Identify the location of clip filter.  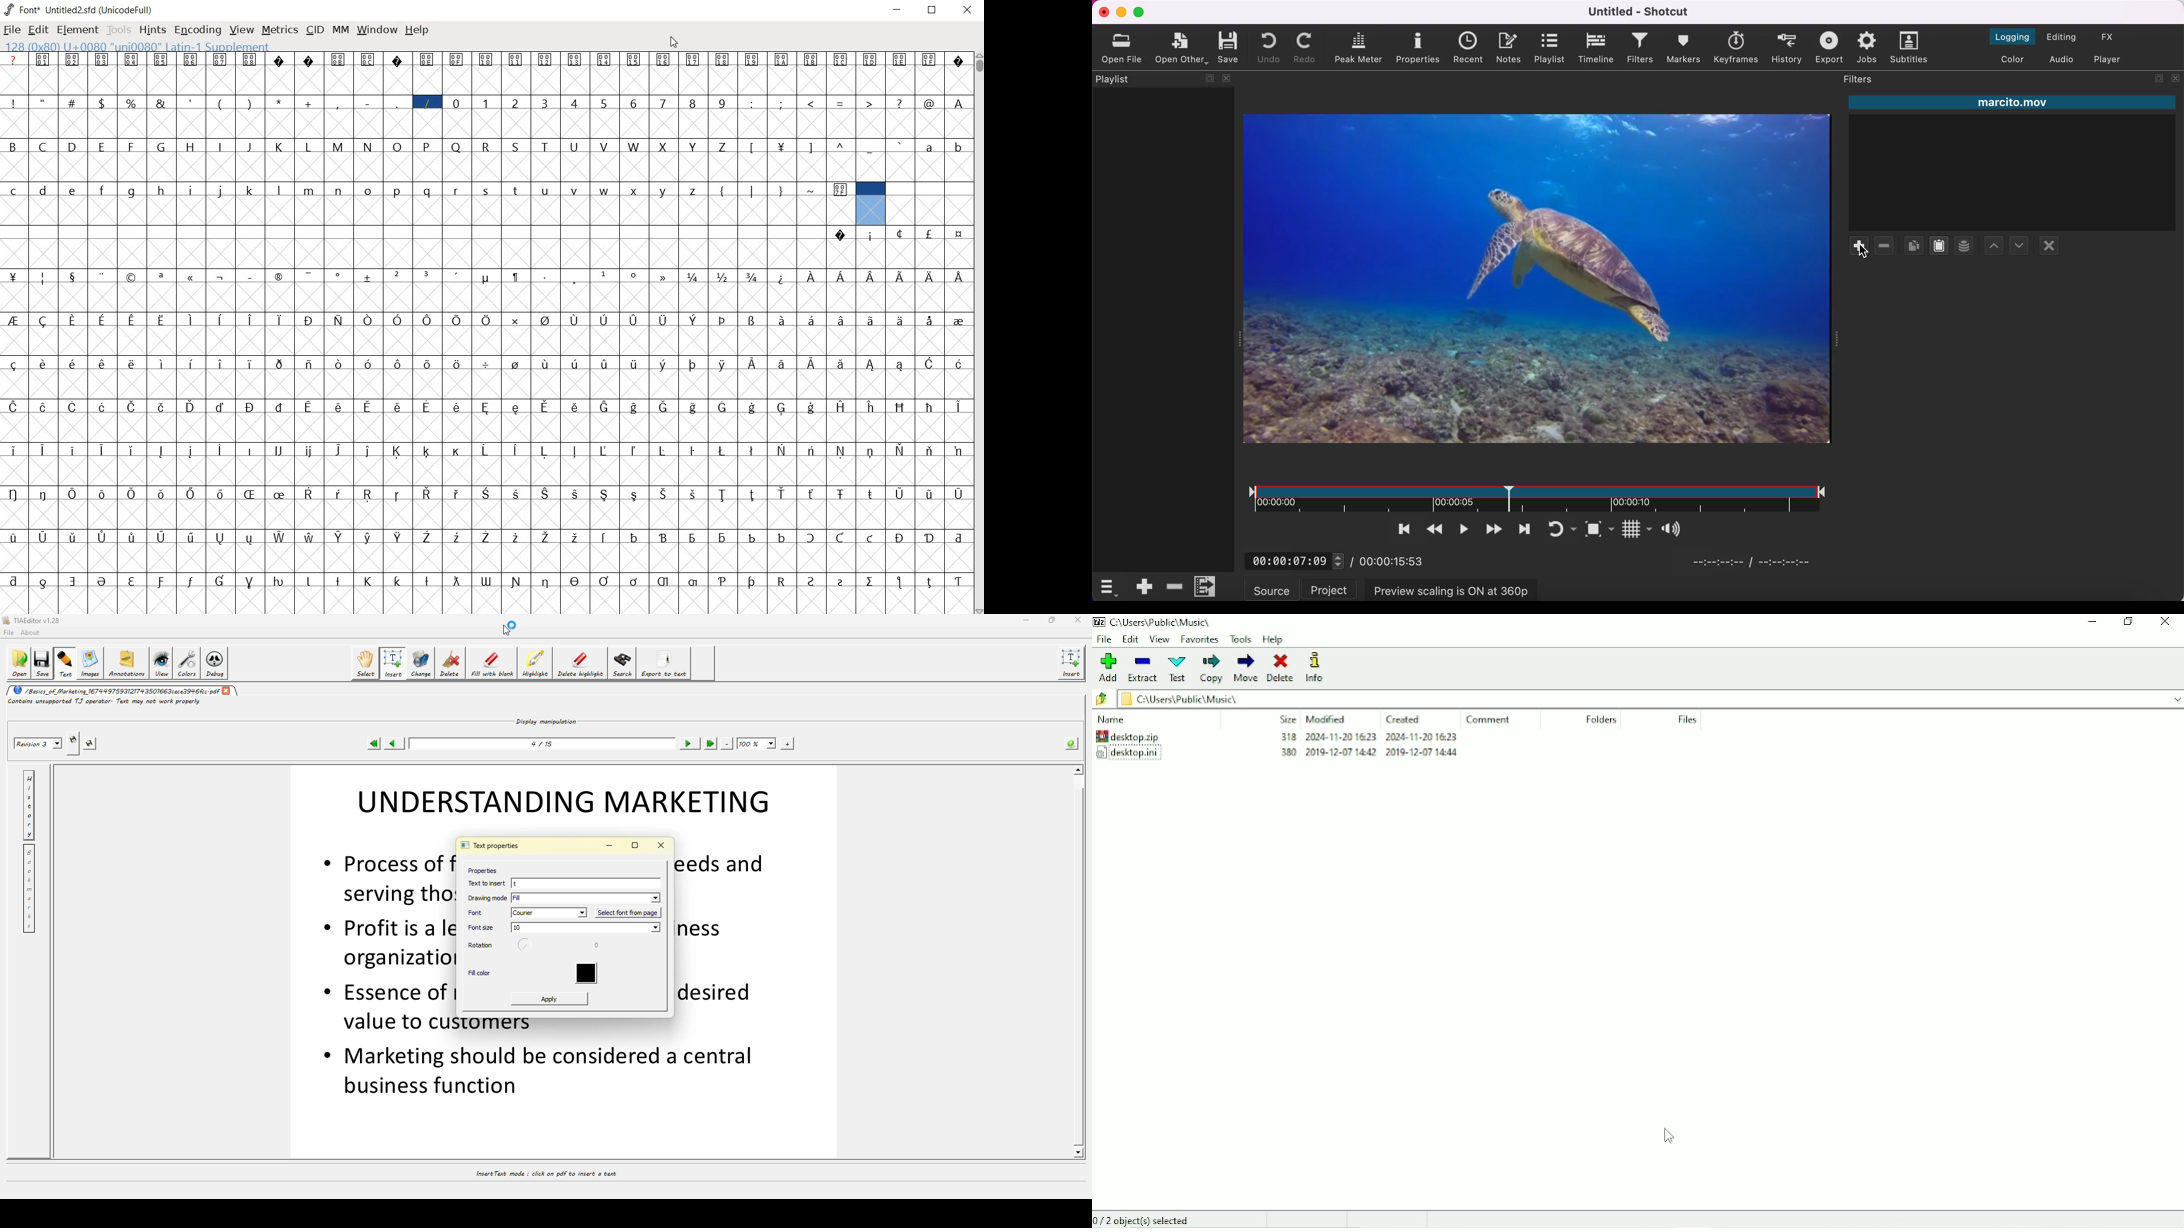
(2015, 170).